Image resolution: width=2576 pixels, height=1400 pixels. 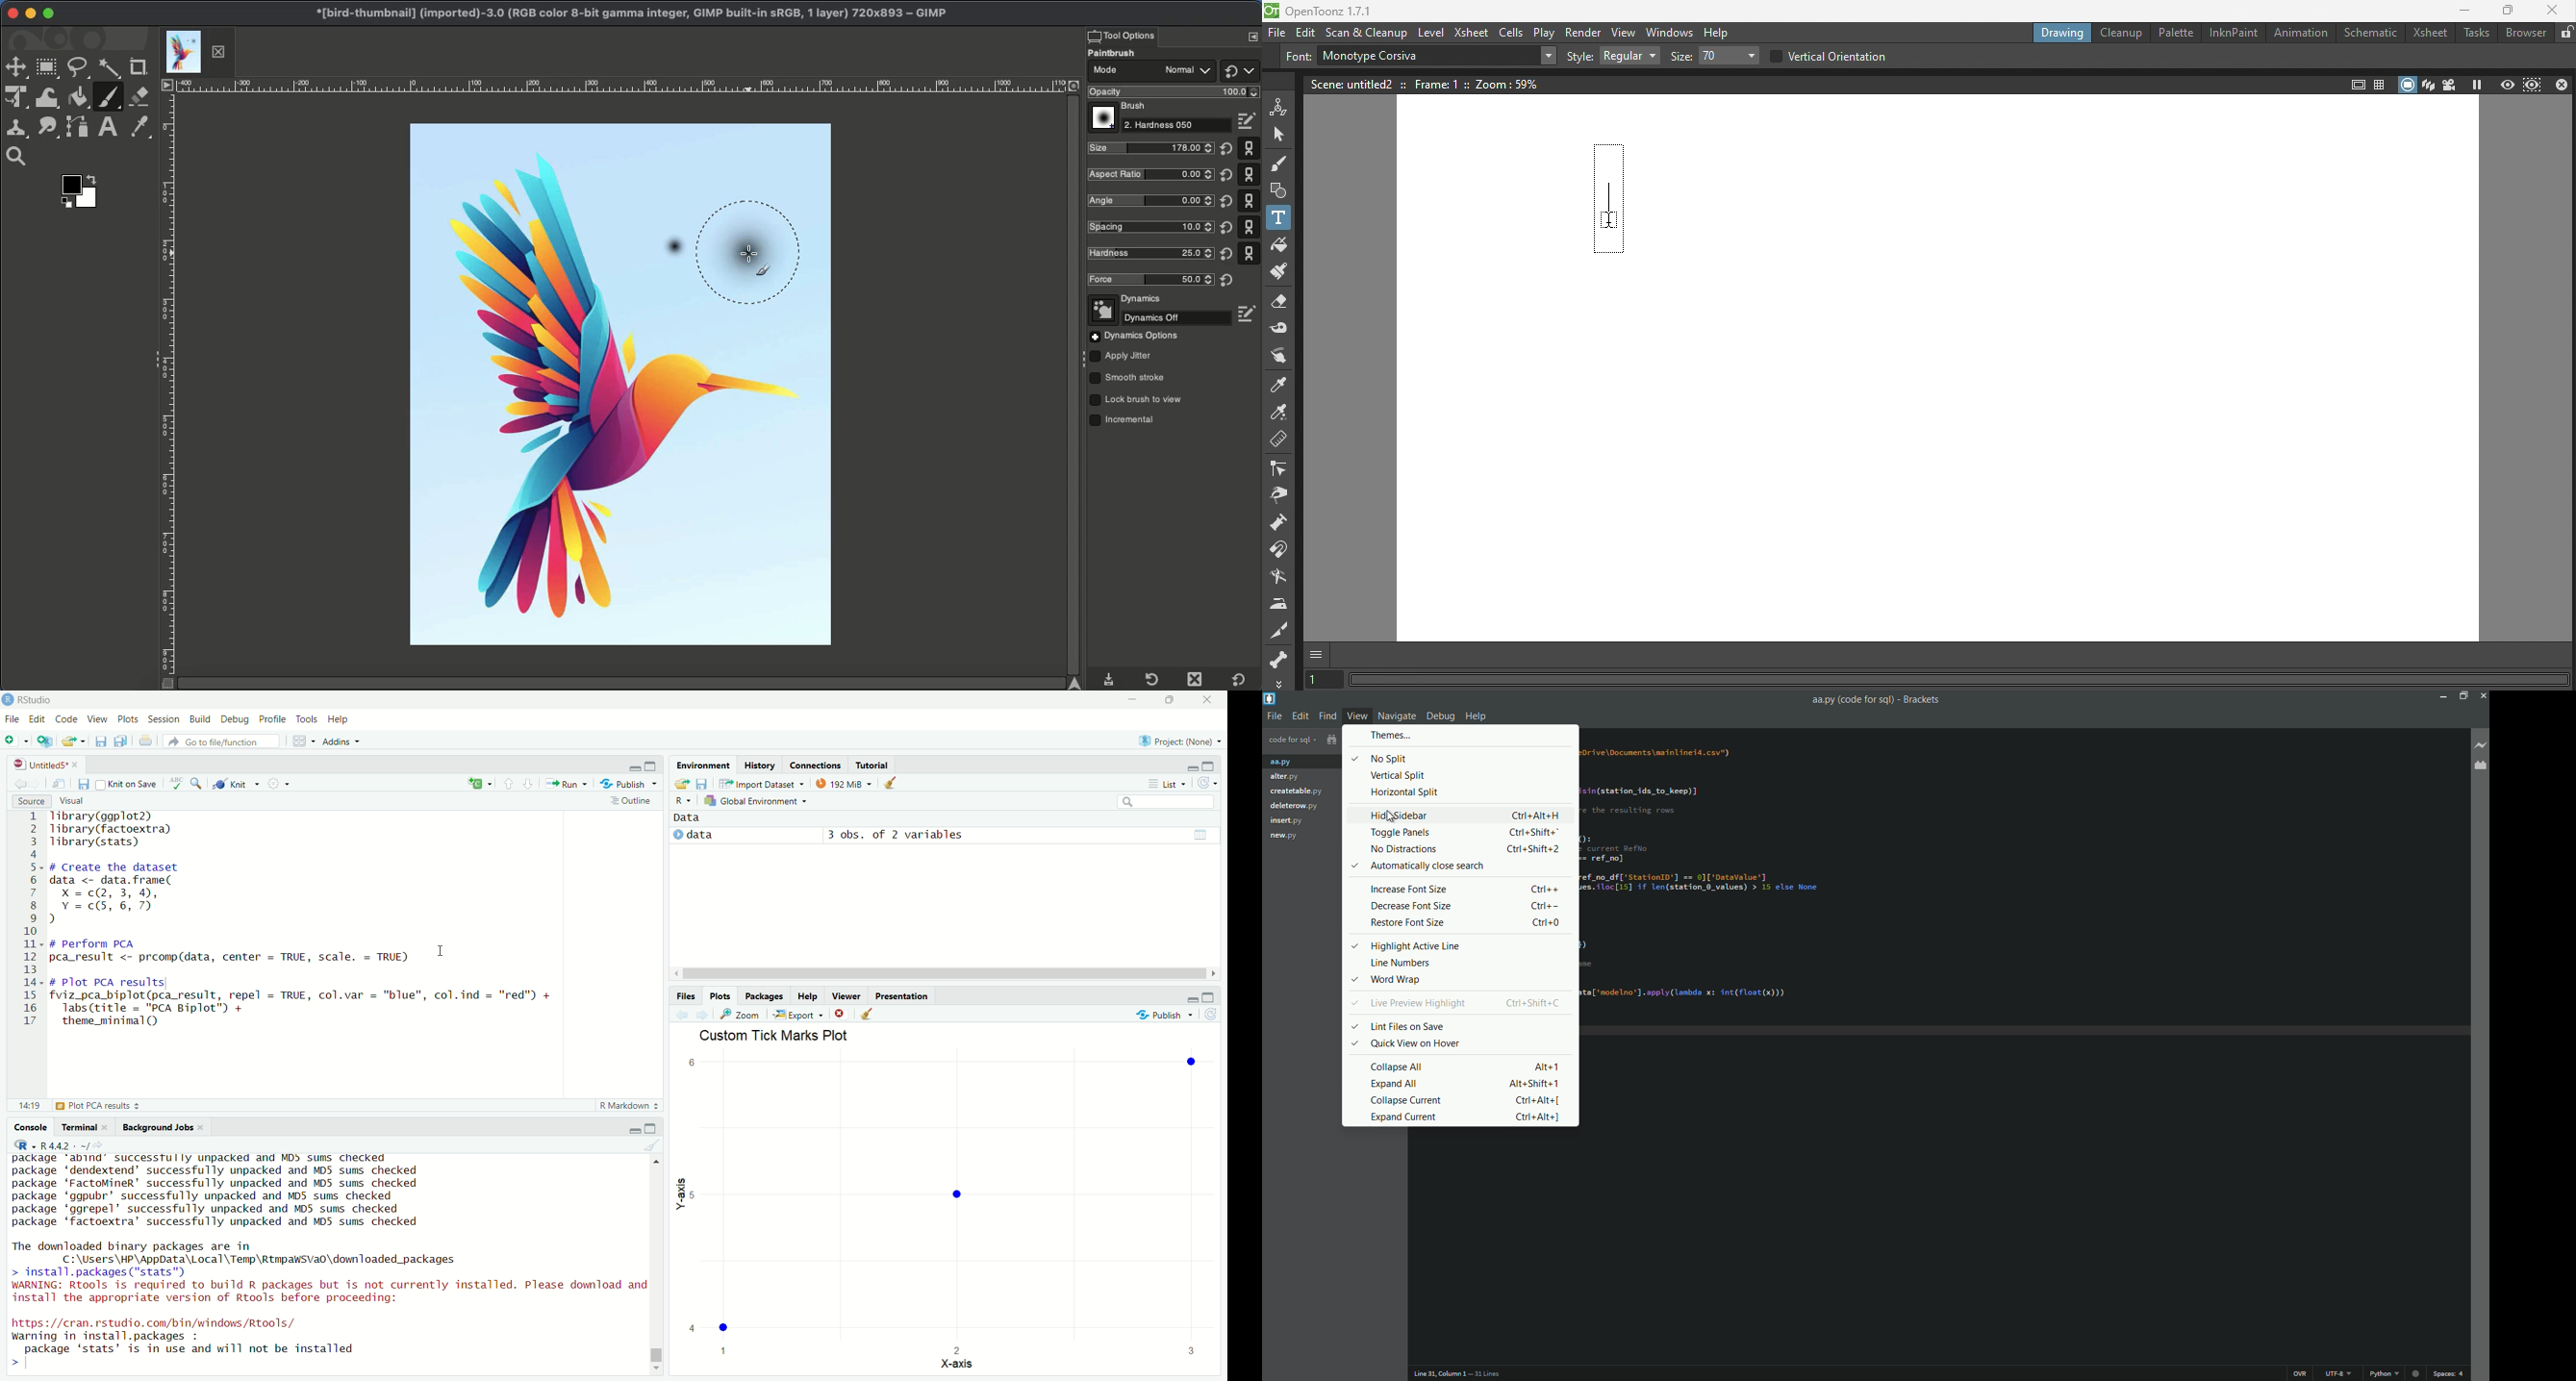 What do you see at coordinates (1535, 832) in the screenshot?
I see `keyboard shortcut` at bounding box center [1535, 832].